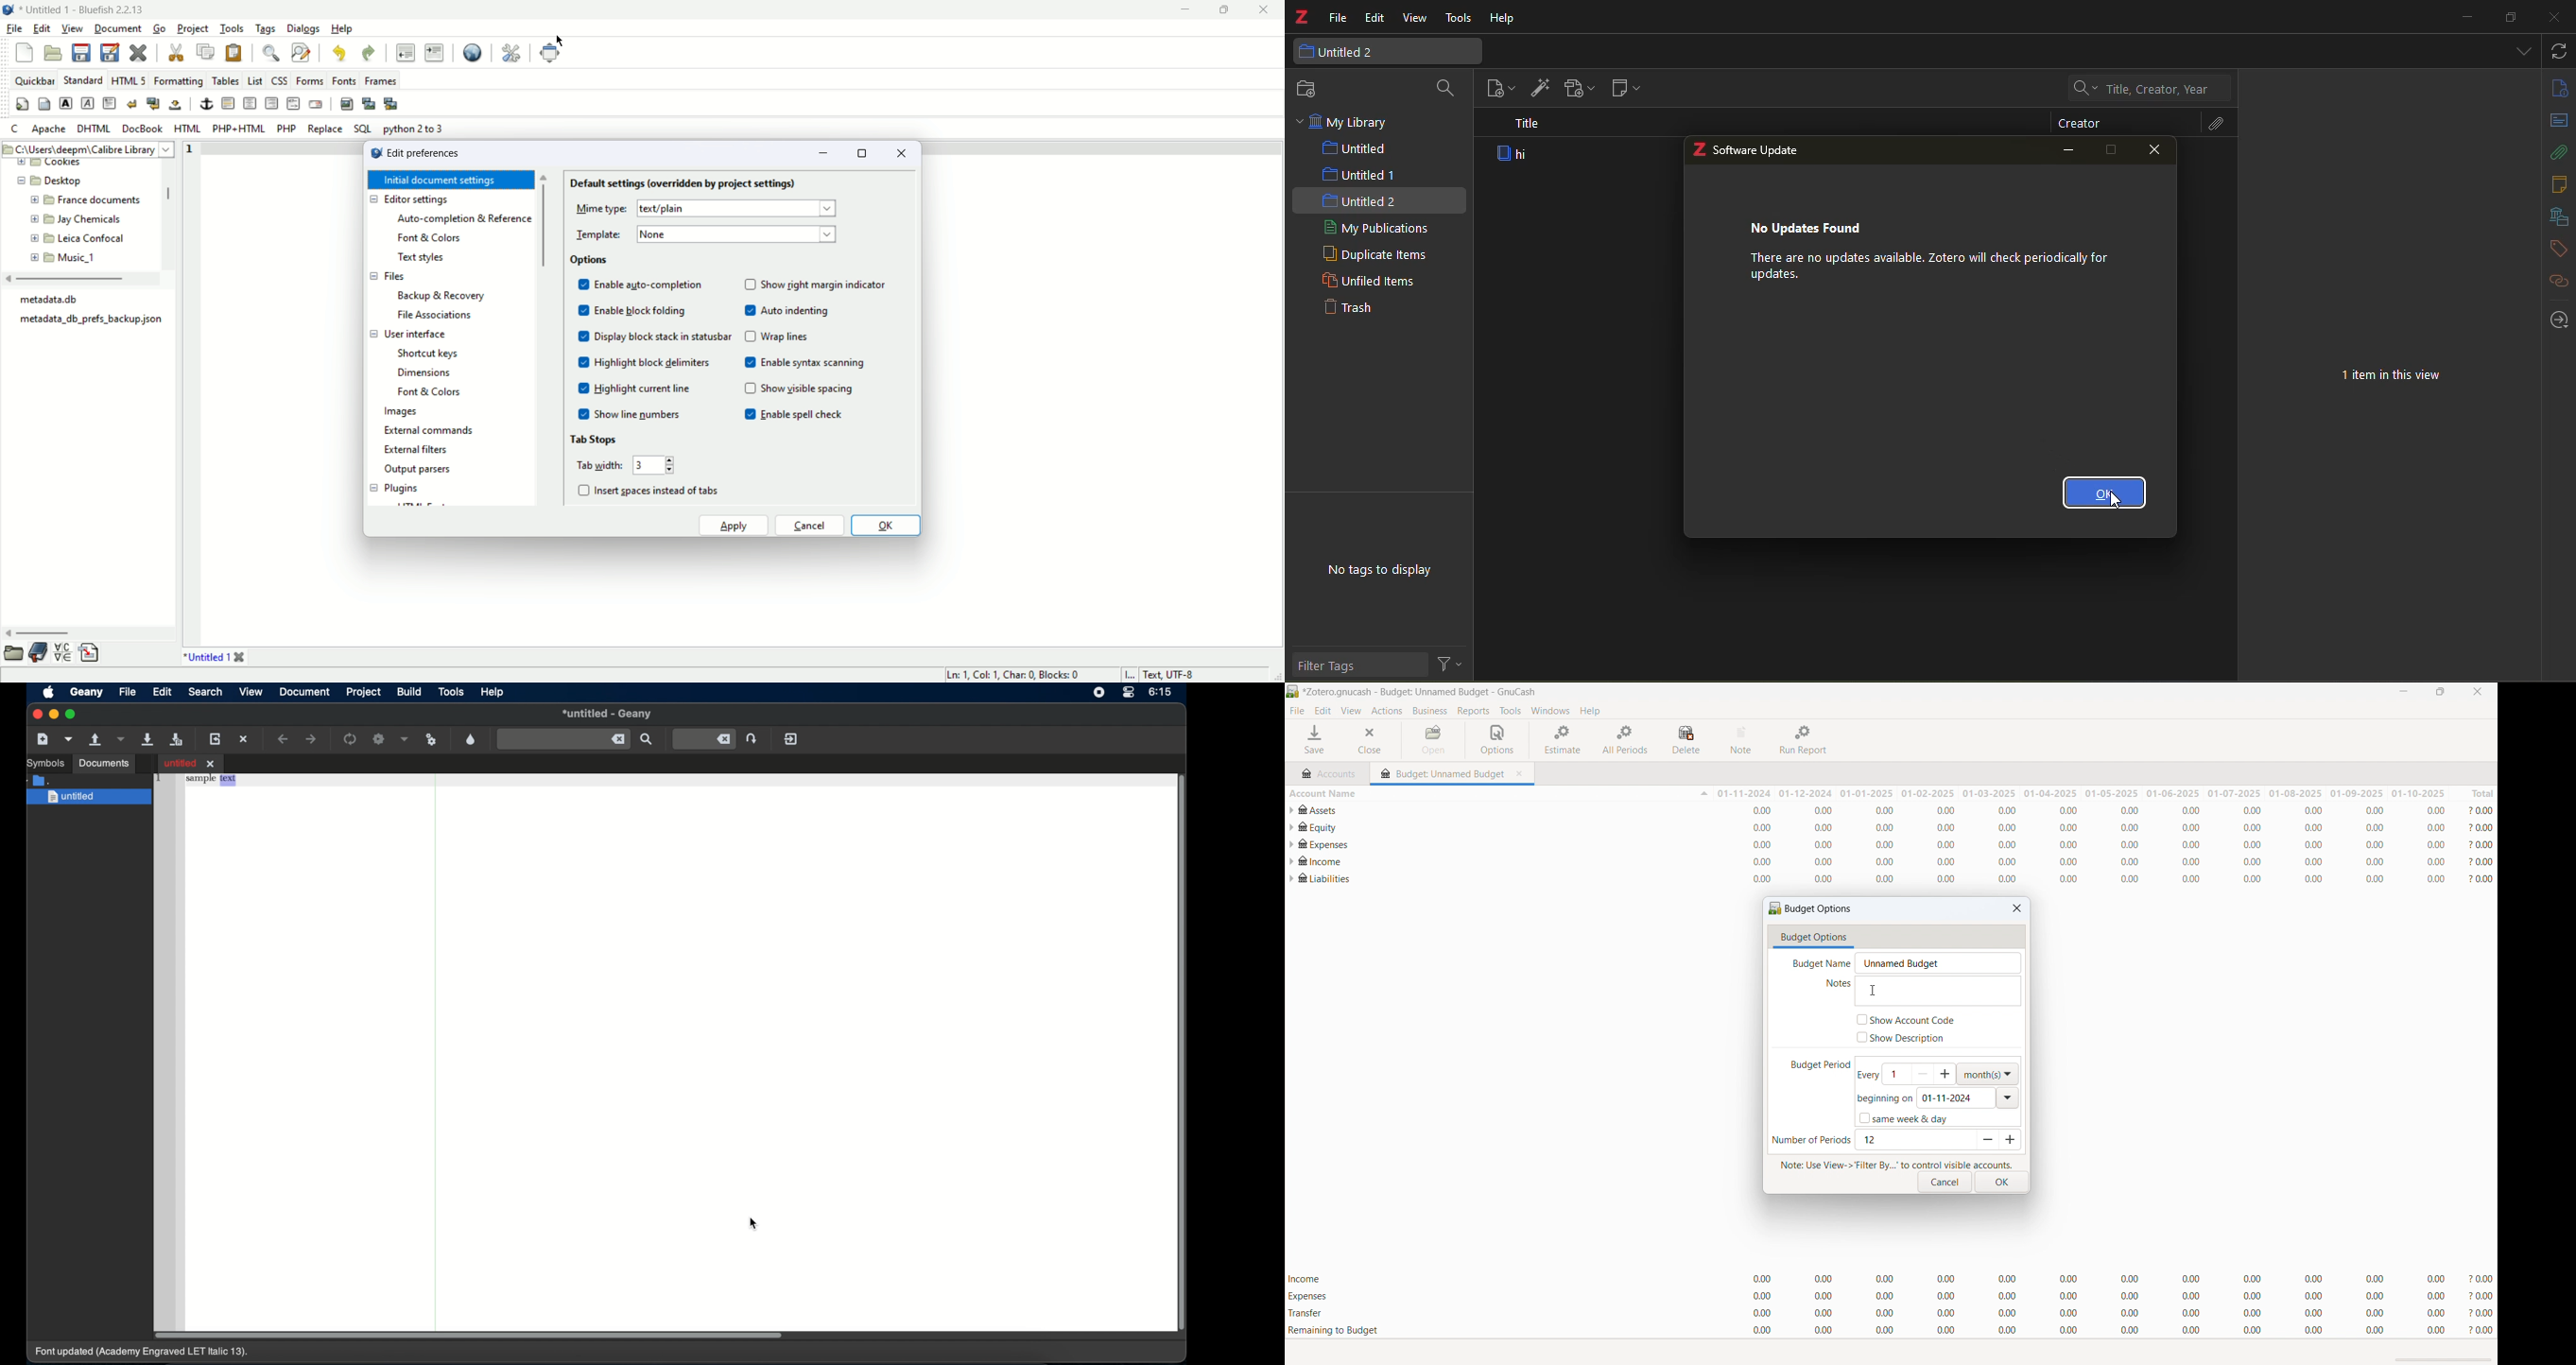 This screenshot has width=2576, height=1372. I want to click on begining date, so click(1956, 1098).